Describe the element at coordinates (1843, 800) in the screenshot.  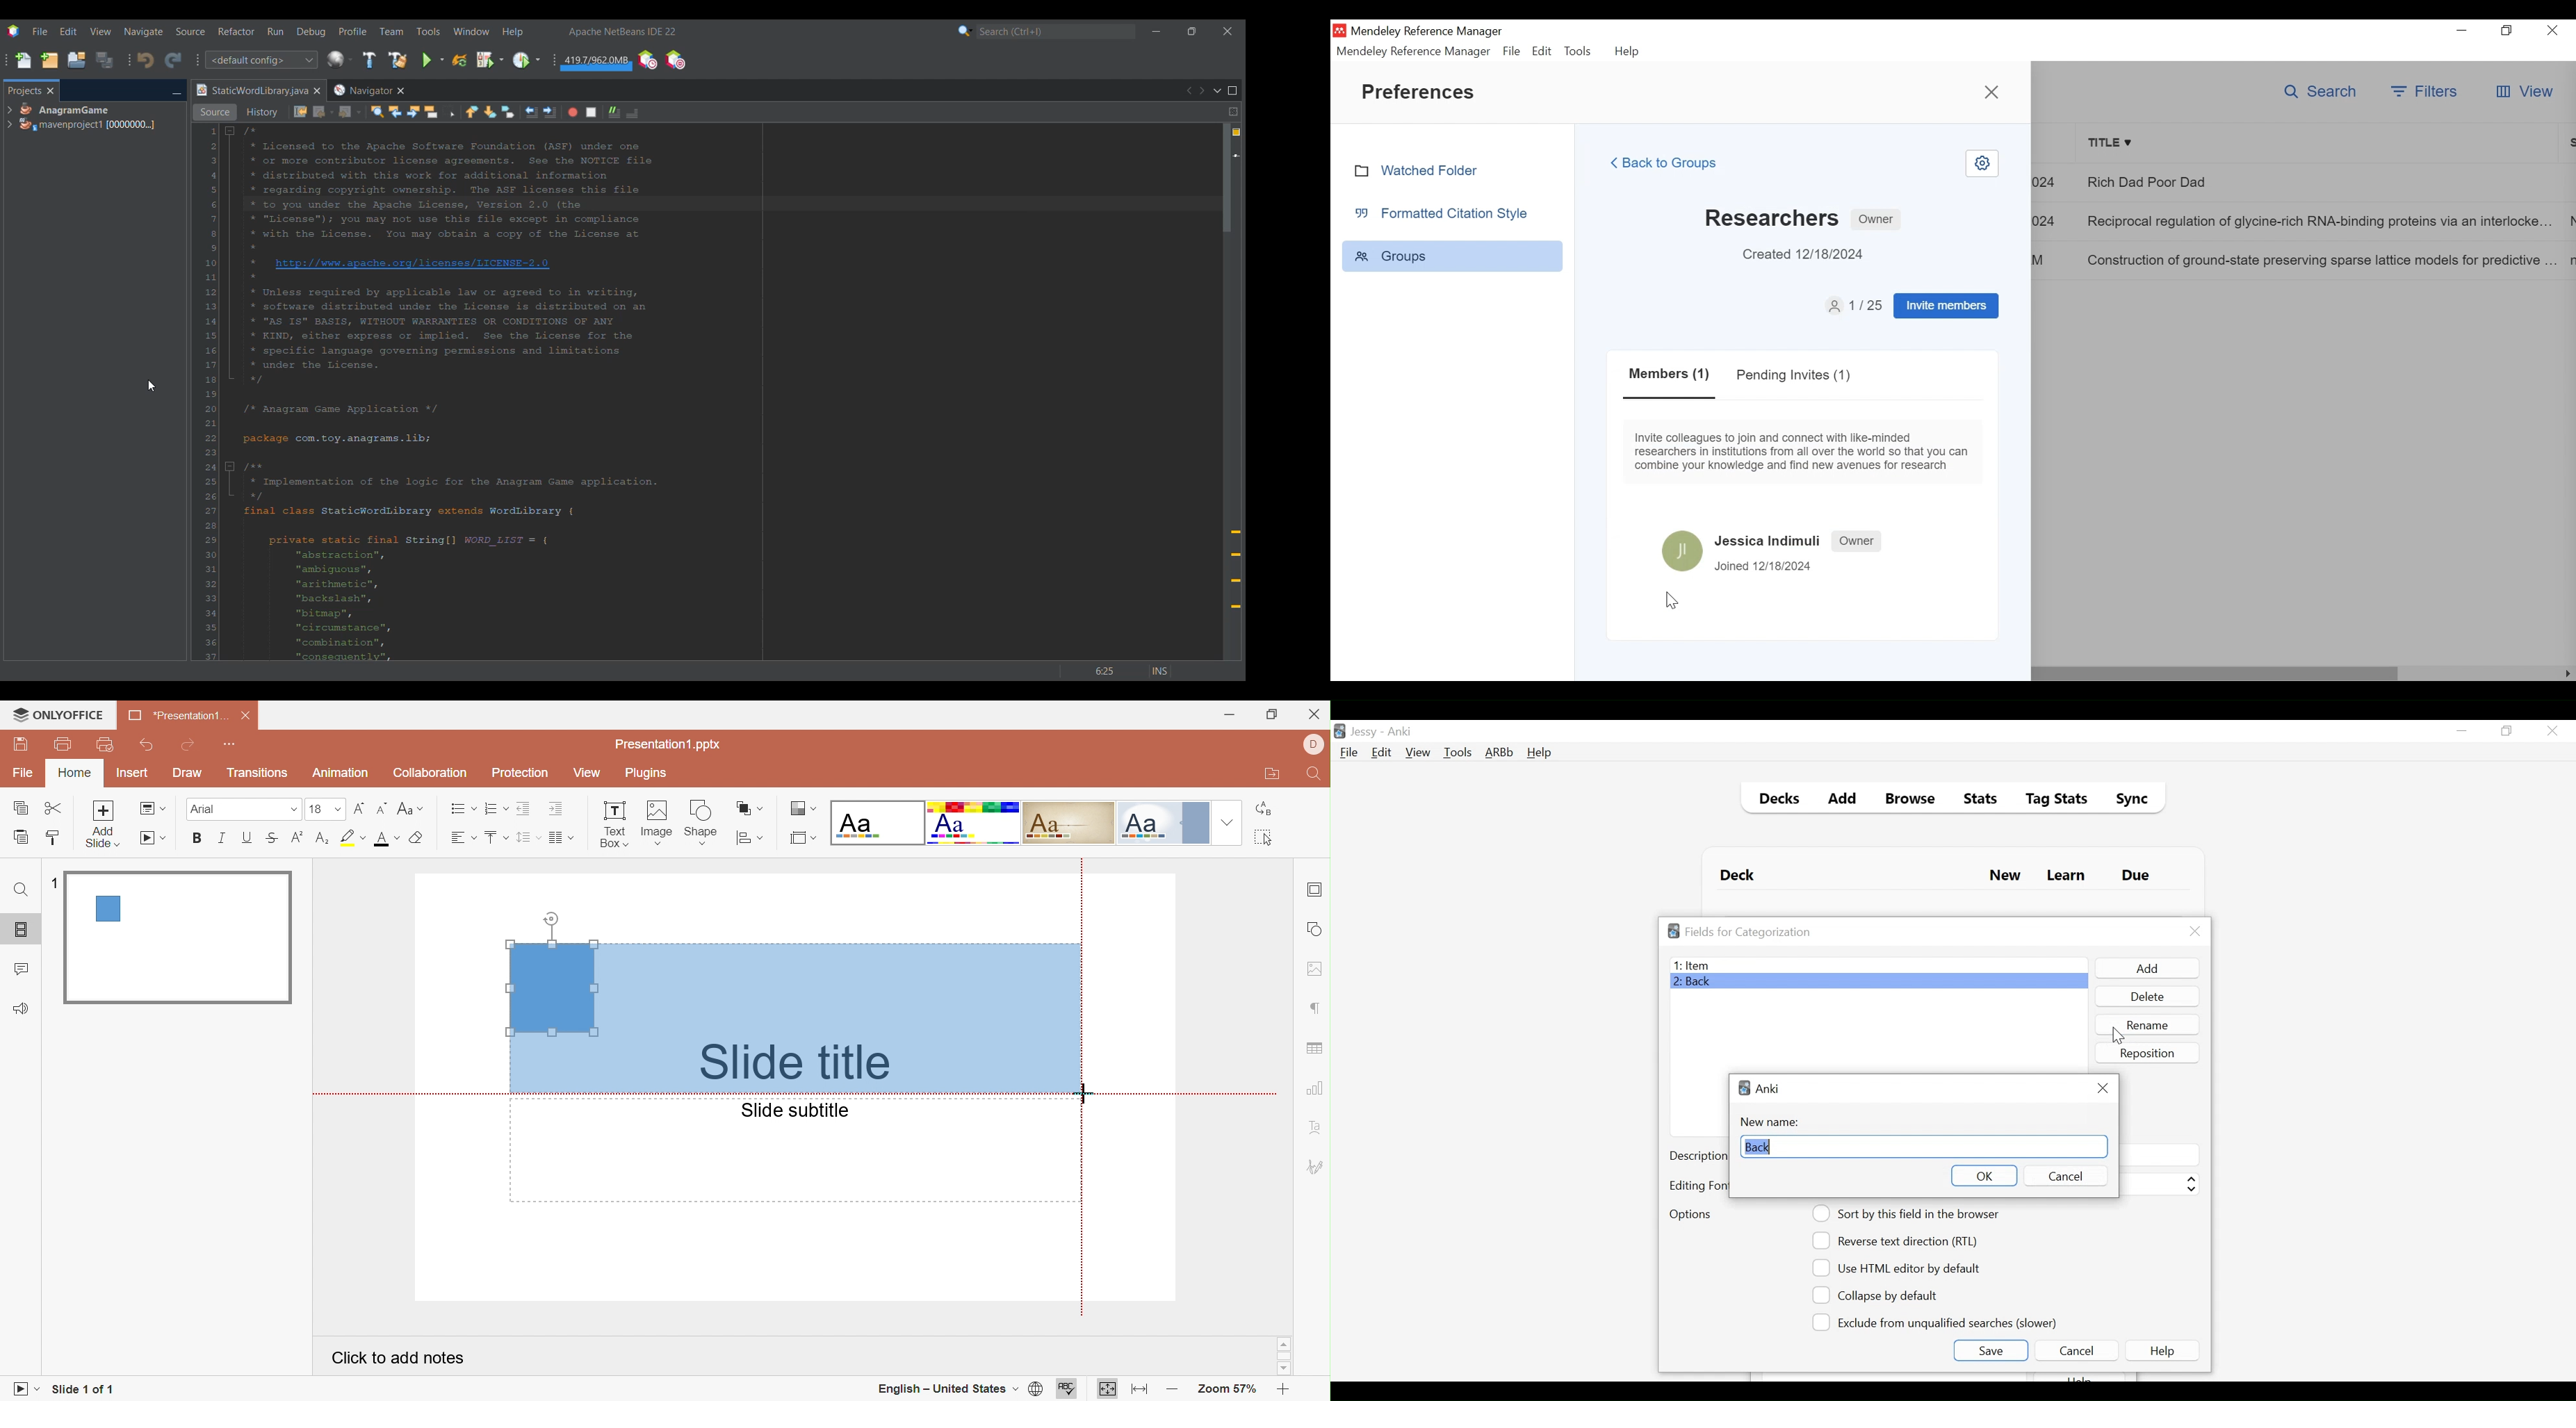
I see `Add` at that location.